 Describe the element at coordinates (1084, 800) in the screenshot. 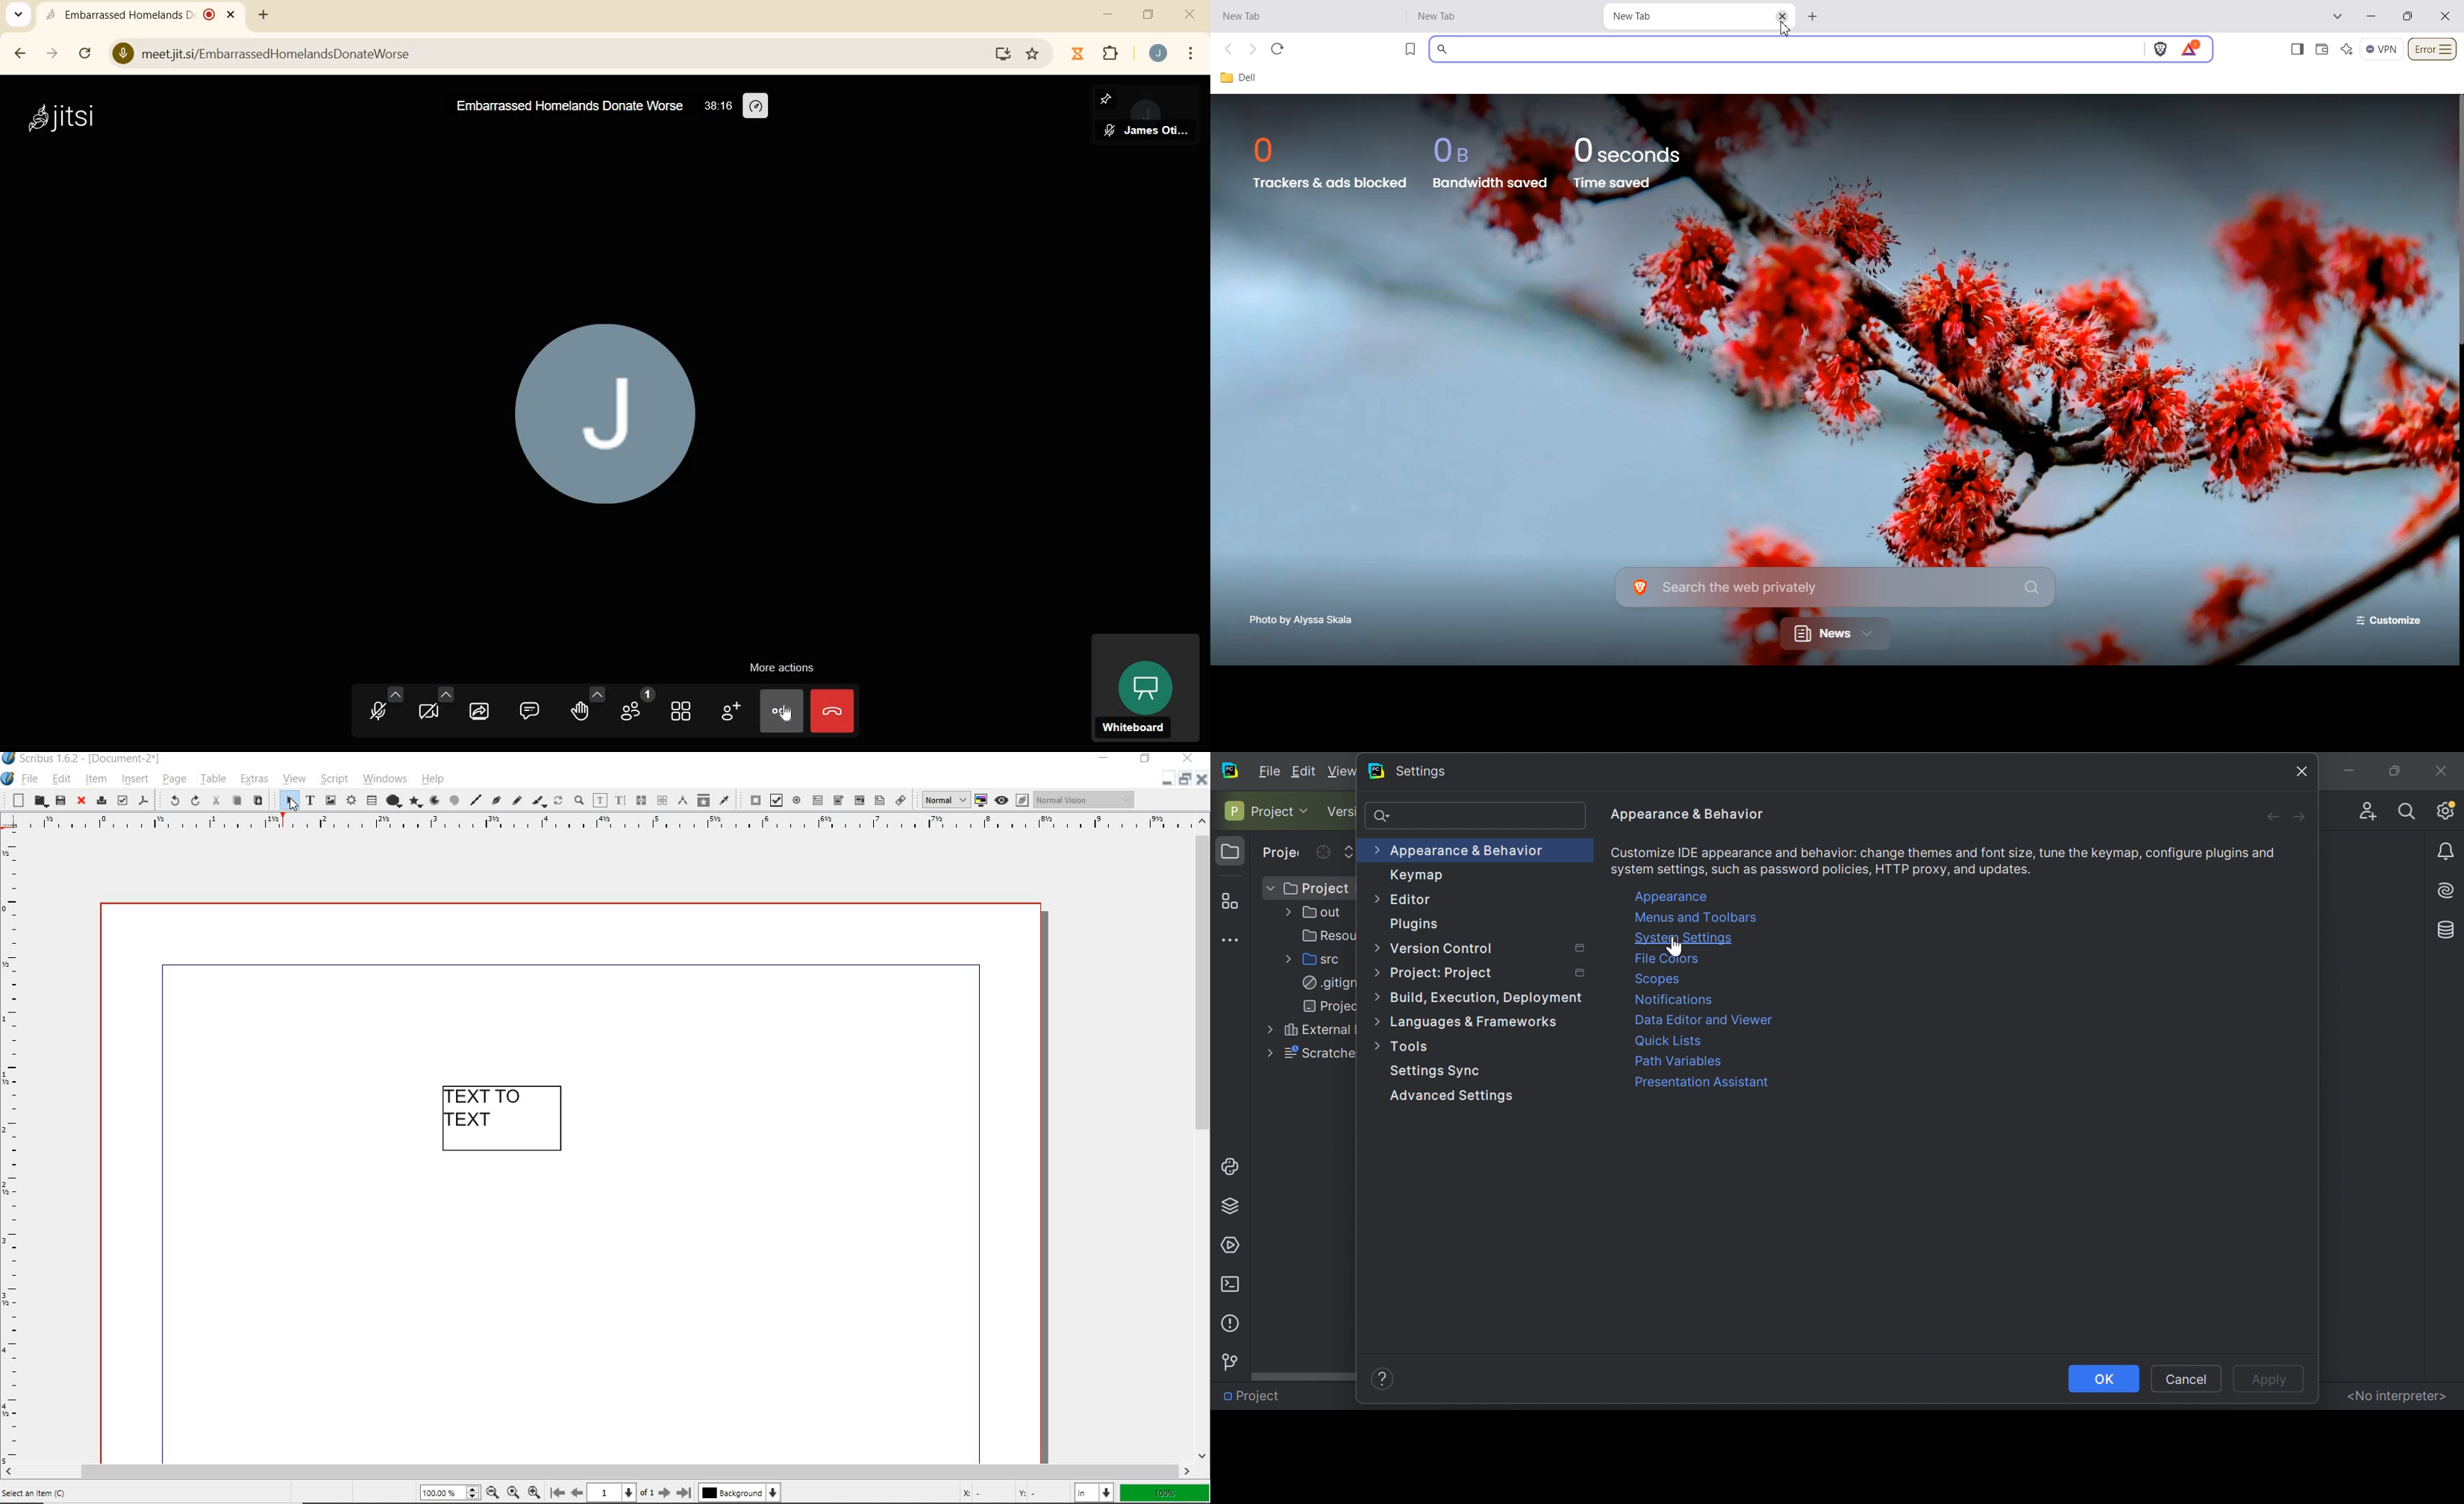

I see `visual appearance of display` at that location.